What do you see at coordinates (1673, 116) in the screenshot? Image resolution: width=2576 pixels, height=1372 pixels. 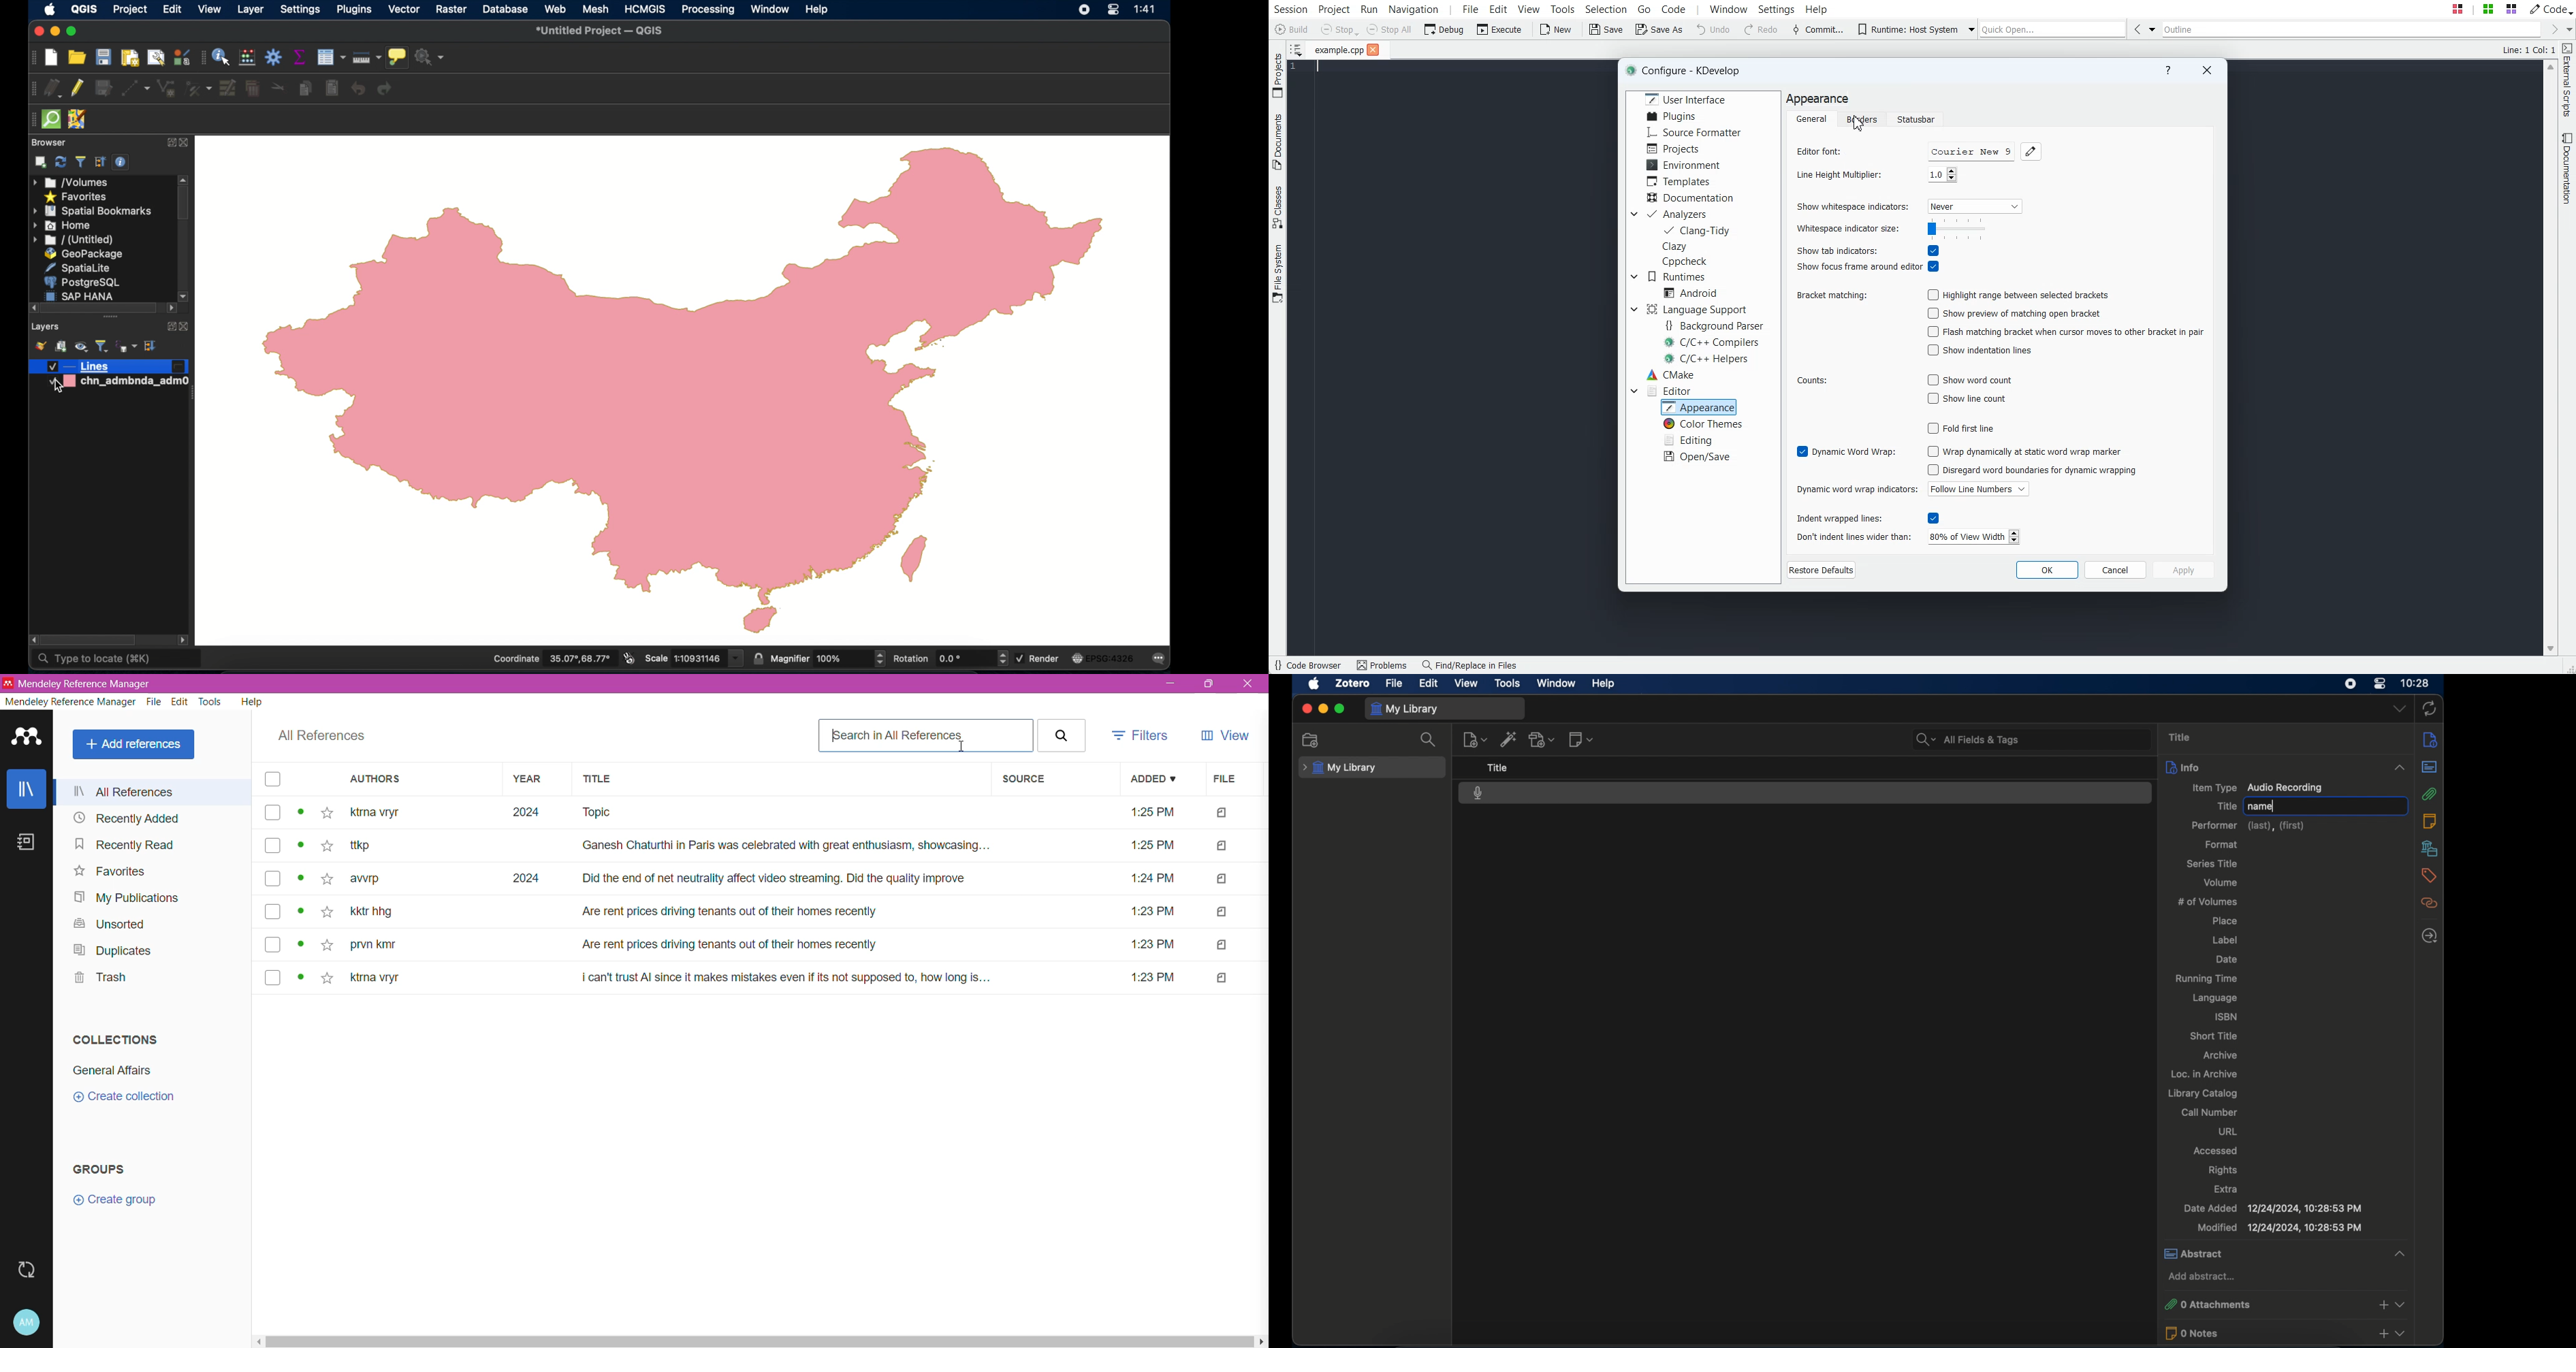 I see `Plugins` at bounding box center [1673, 116].